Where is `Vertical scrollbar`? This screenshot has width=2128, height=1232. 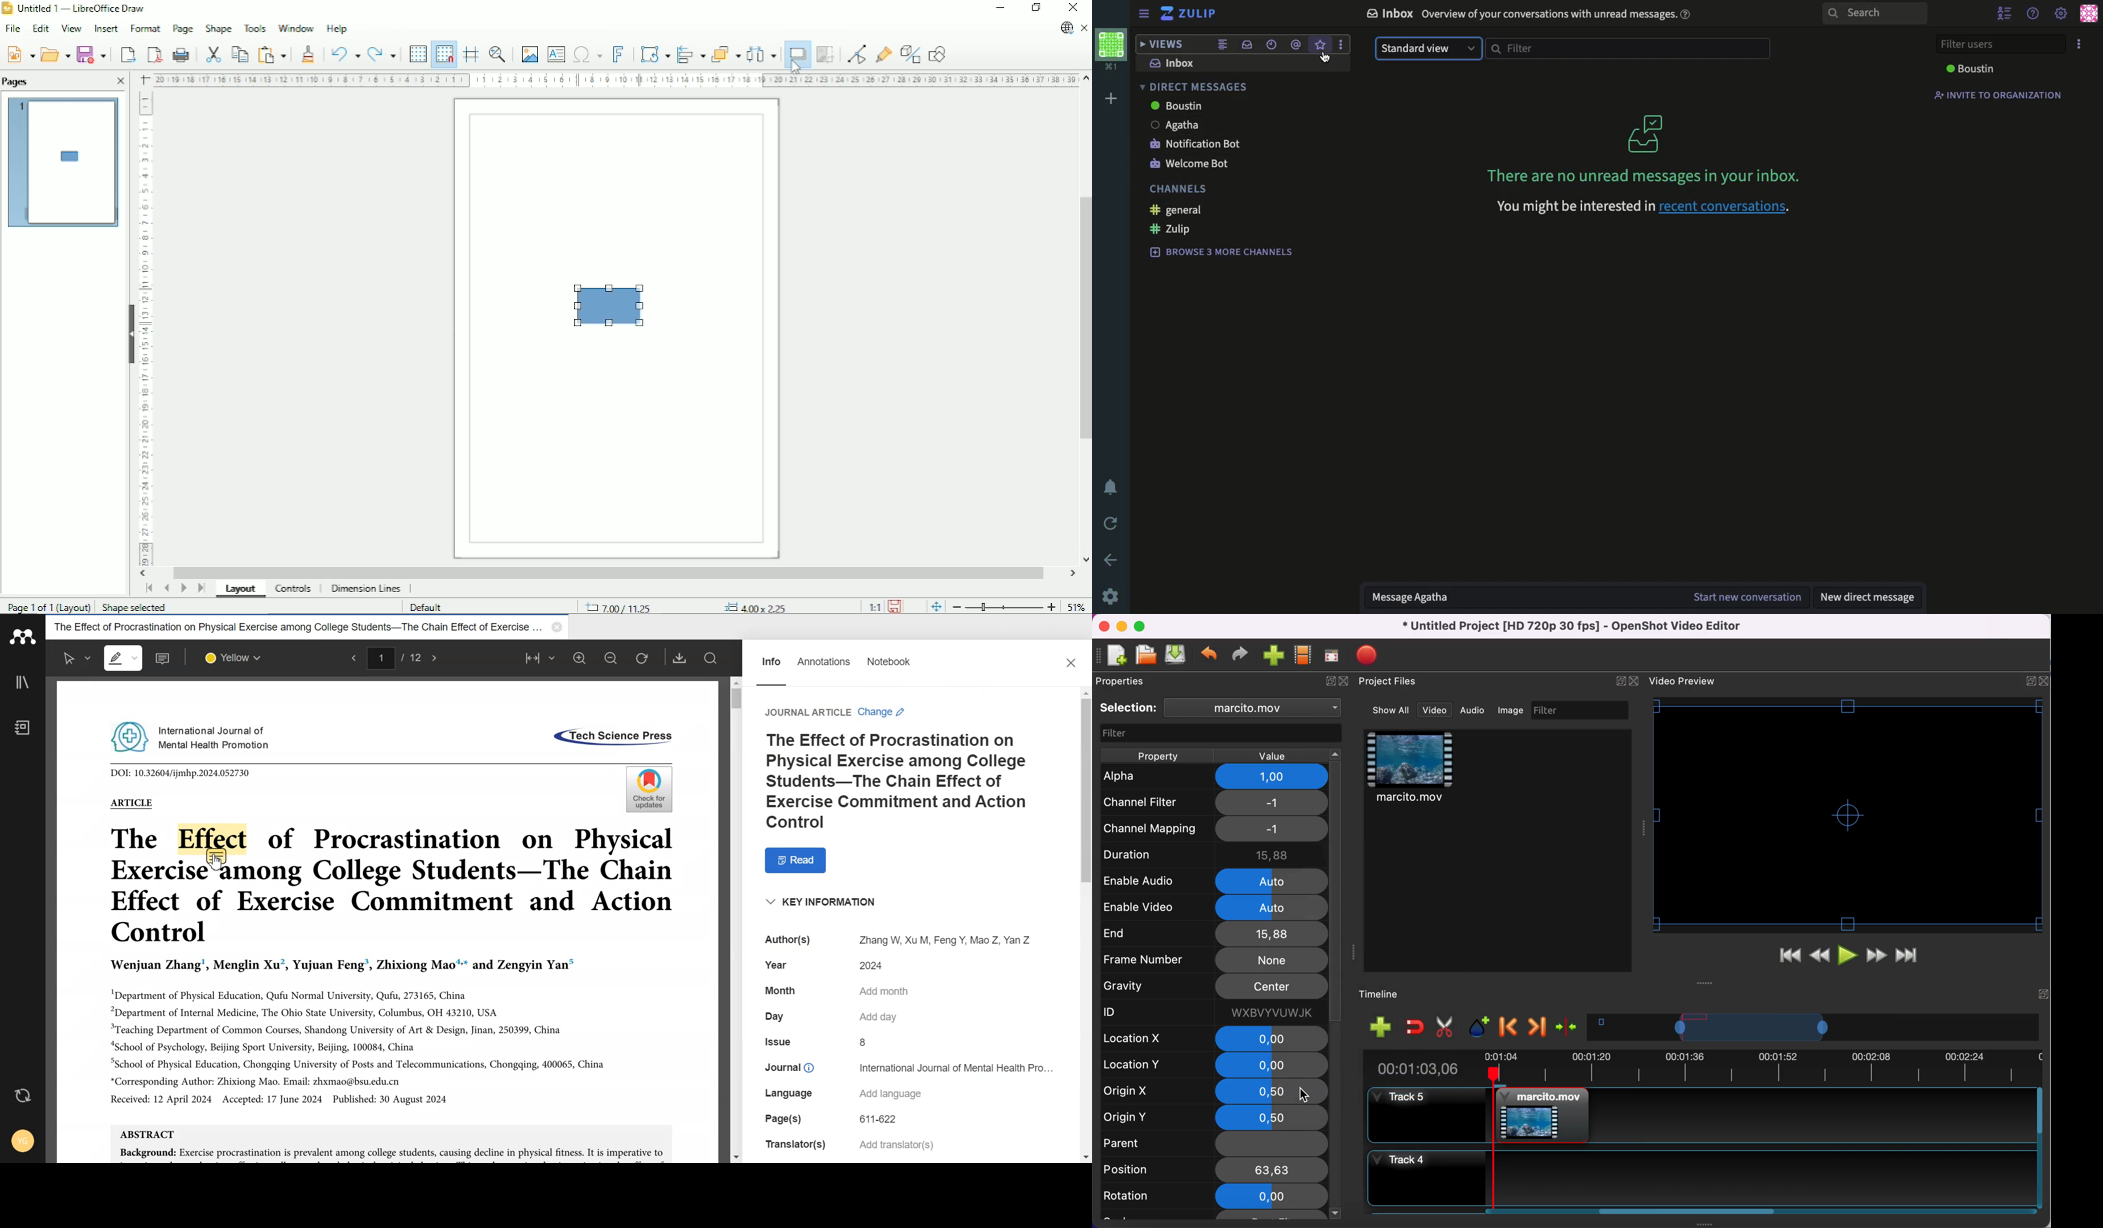
Vertical scrollbar is located at coordinates (1084, 320).